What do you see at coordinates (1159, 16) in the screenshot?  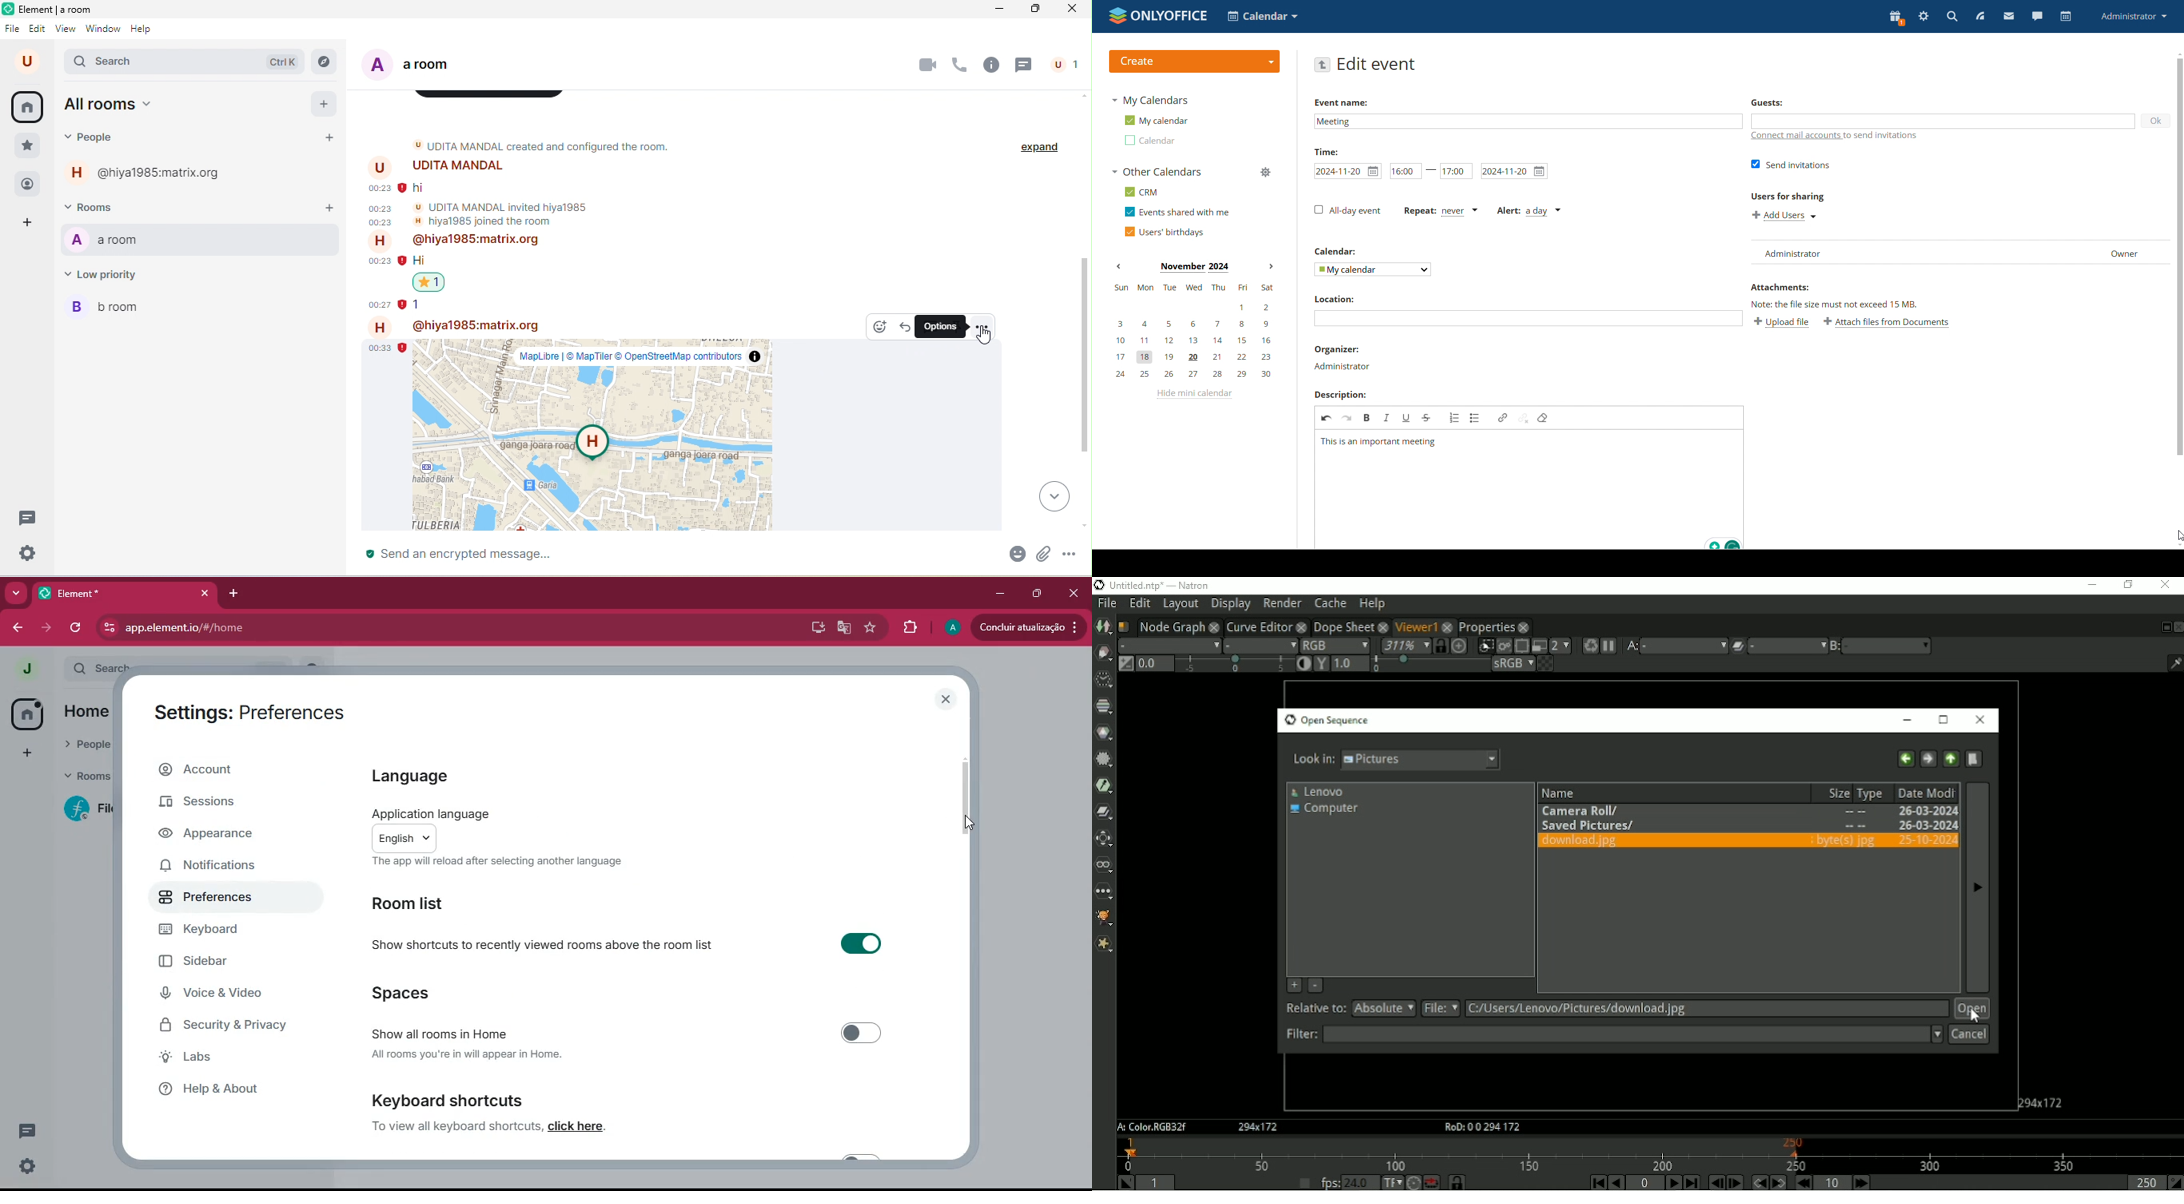 I see `logo` at bounding box center [1159, 16].